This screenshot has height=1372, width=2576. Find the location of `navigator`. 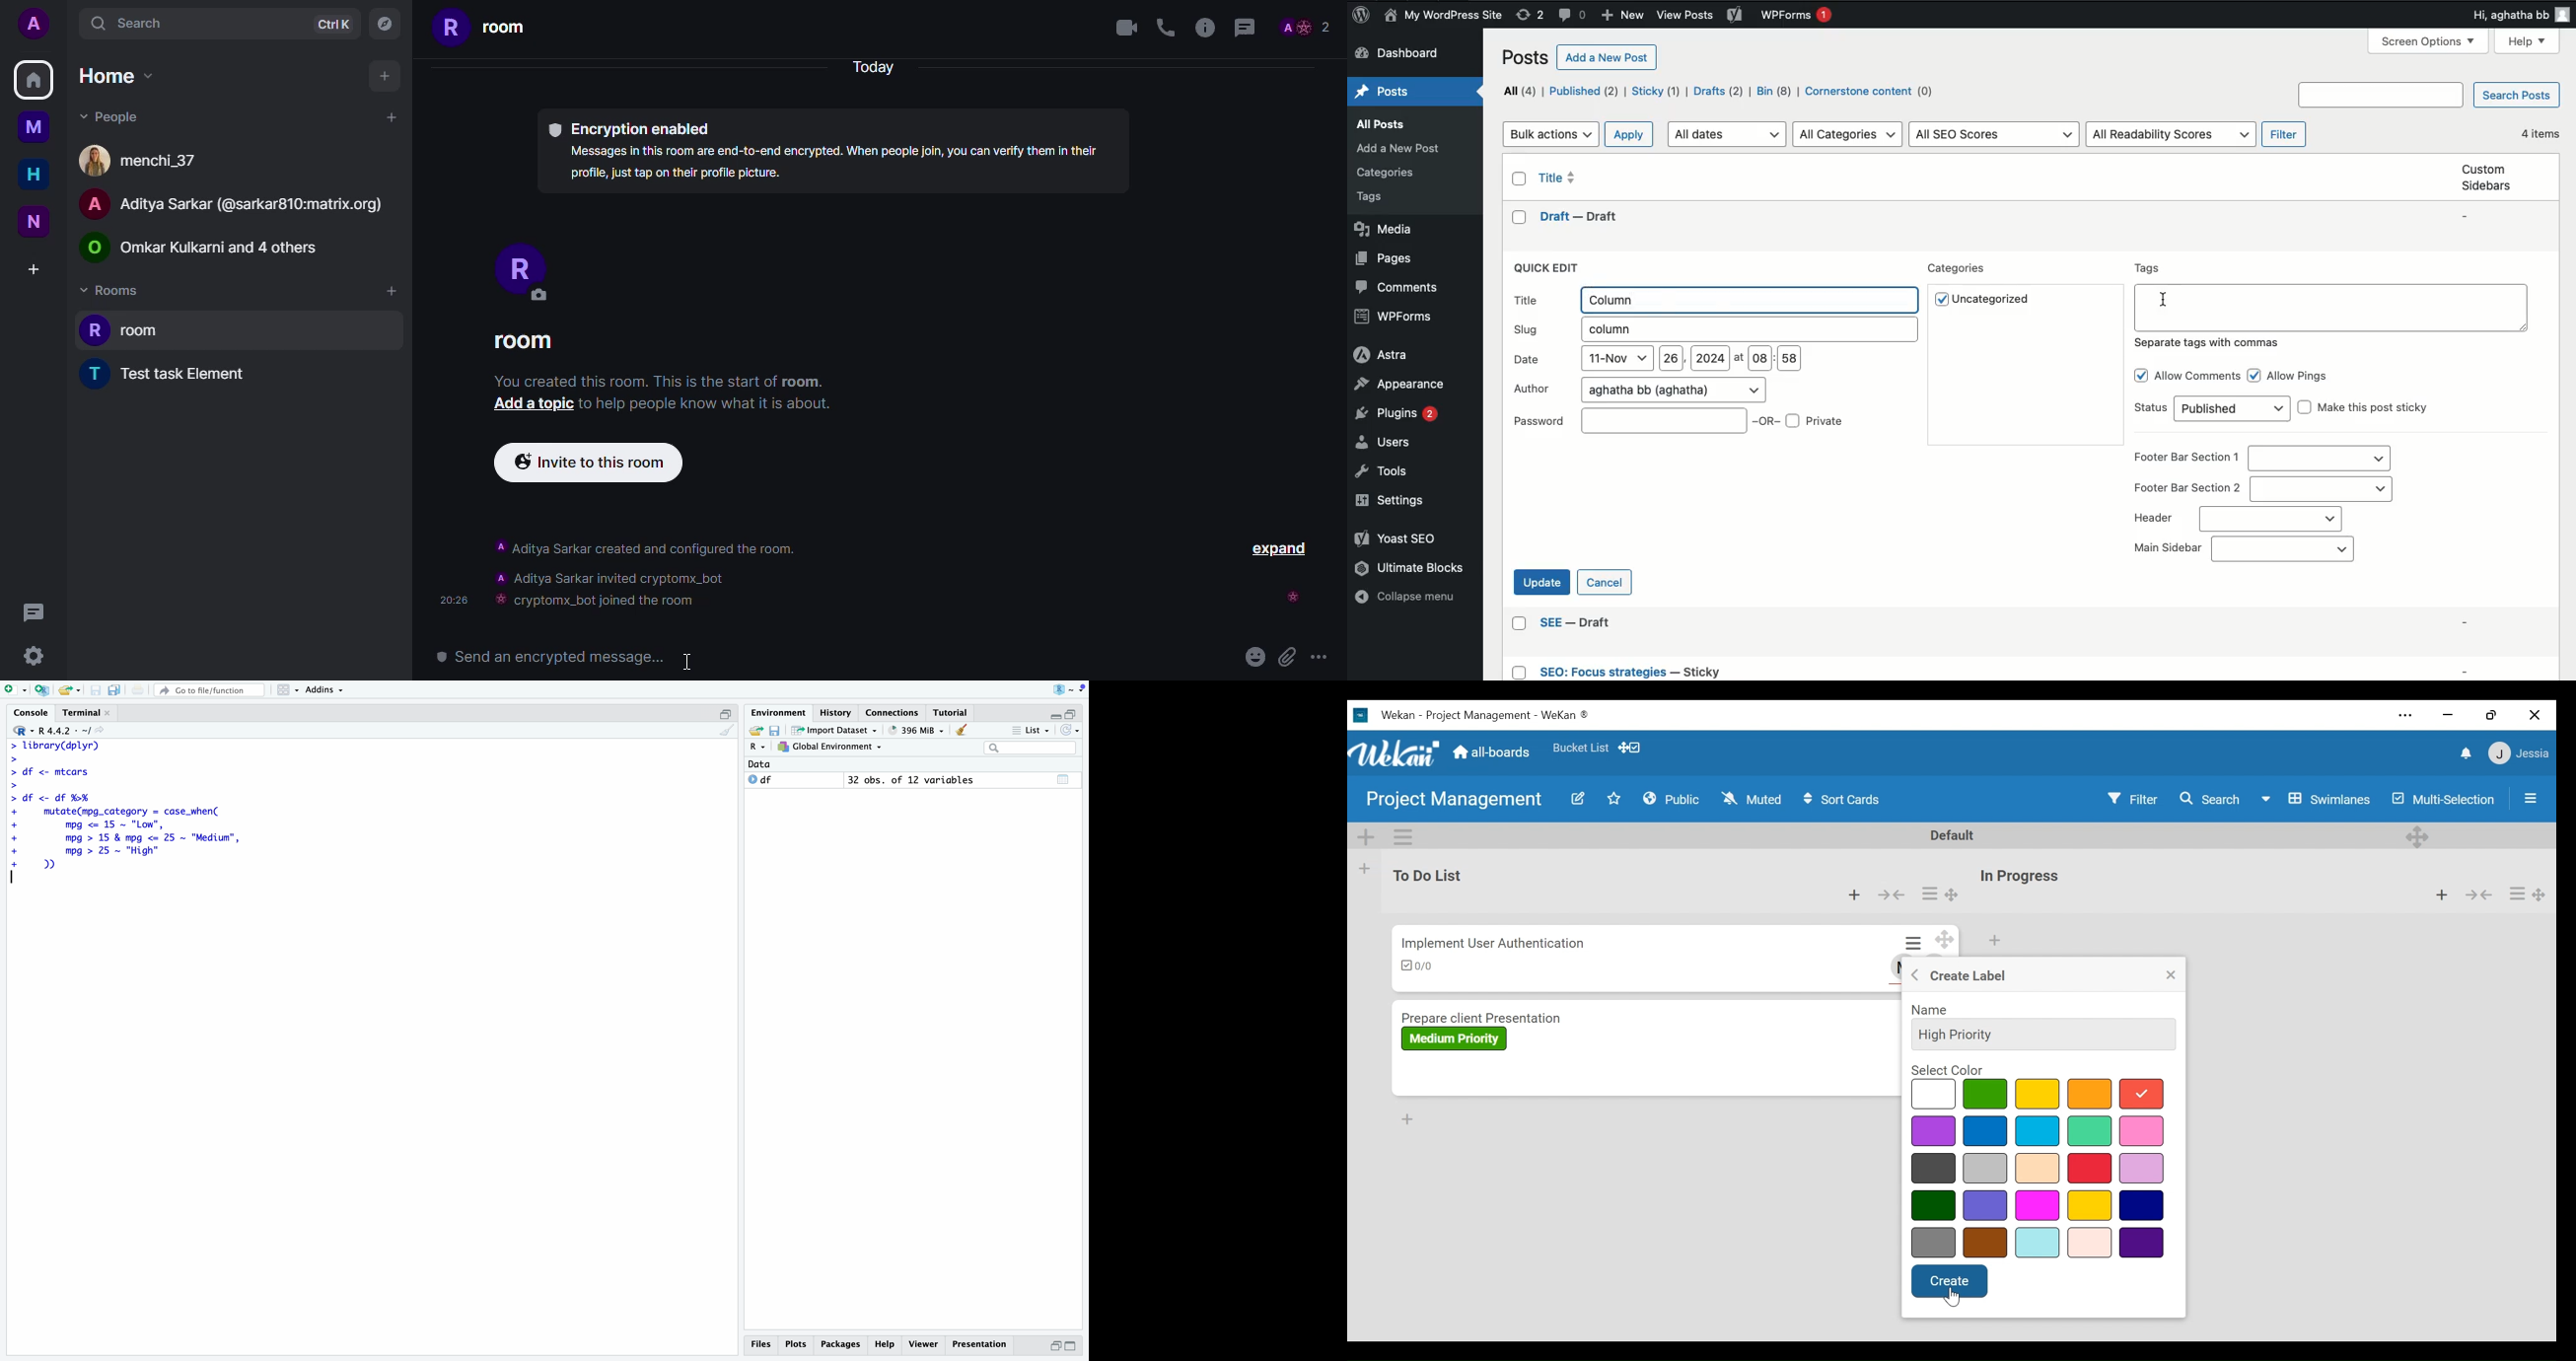

navigator is located at coordinates (384, 24).